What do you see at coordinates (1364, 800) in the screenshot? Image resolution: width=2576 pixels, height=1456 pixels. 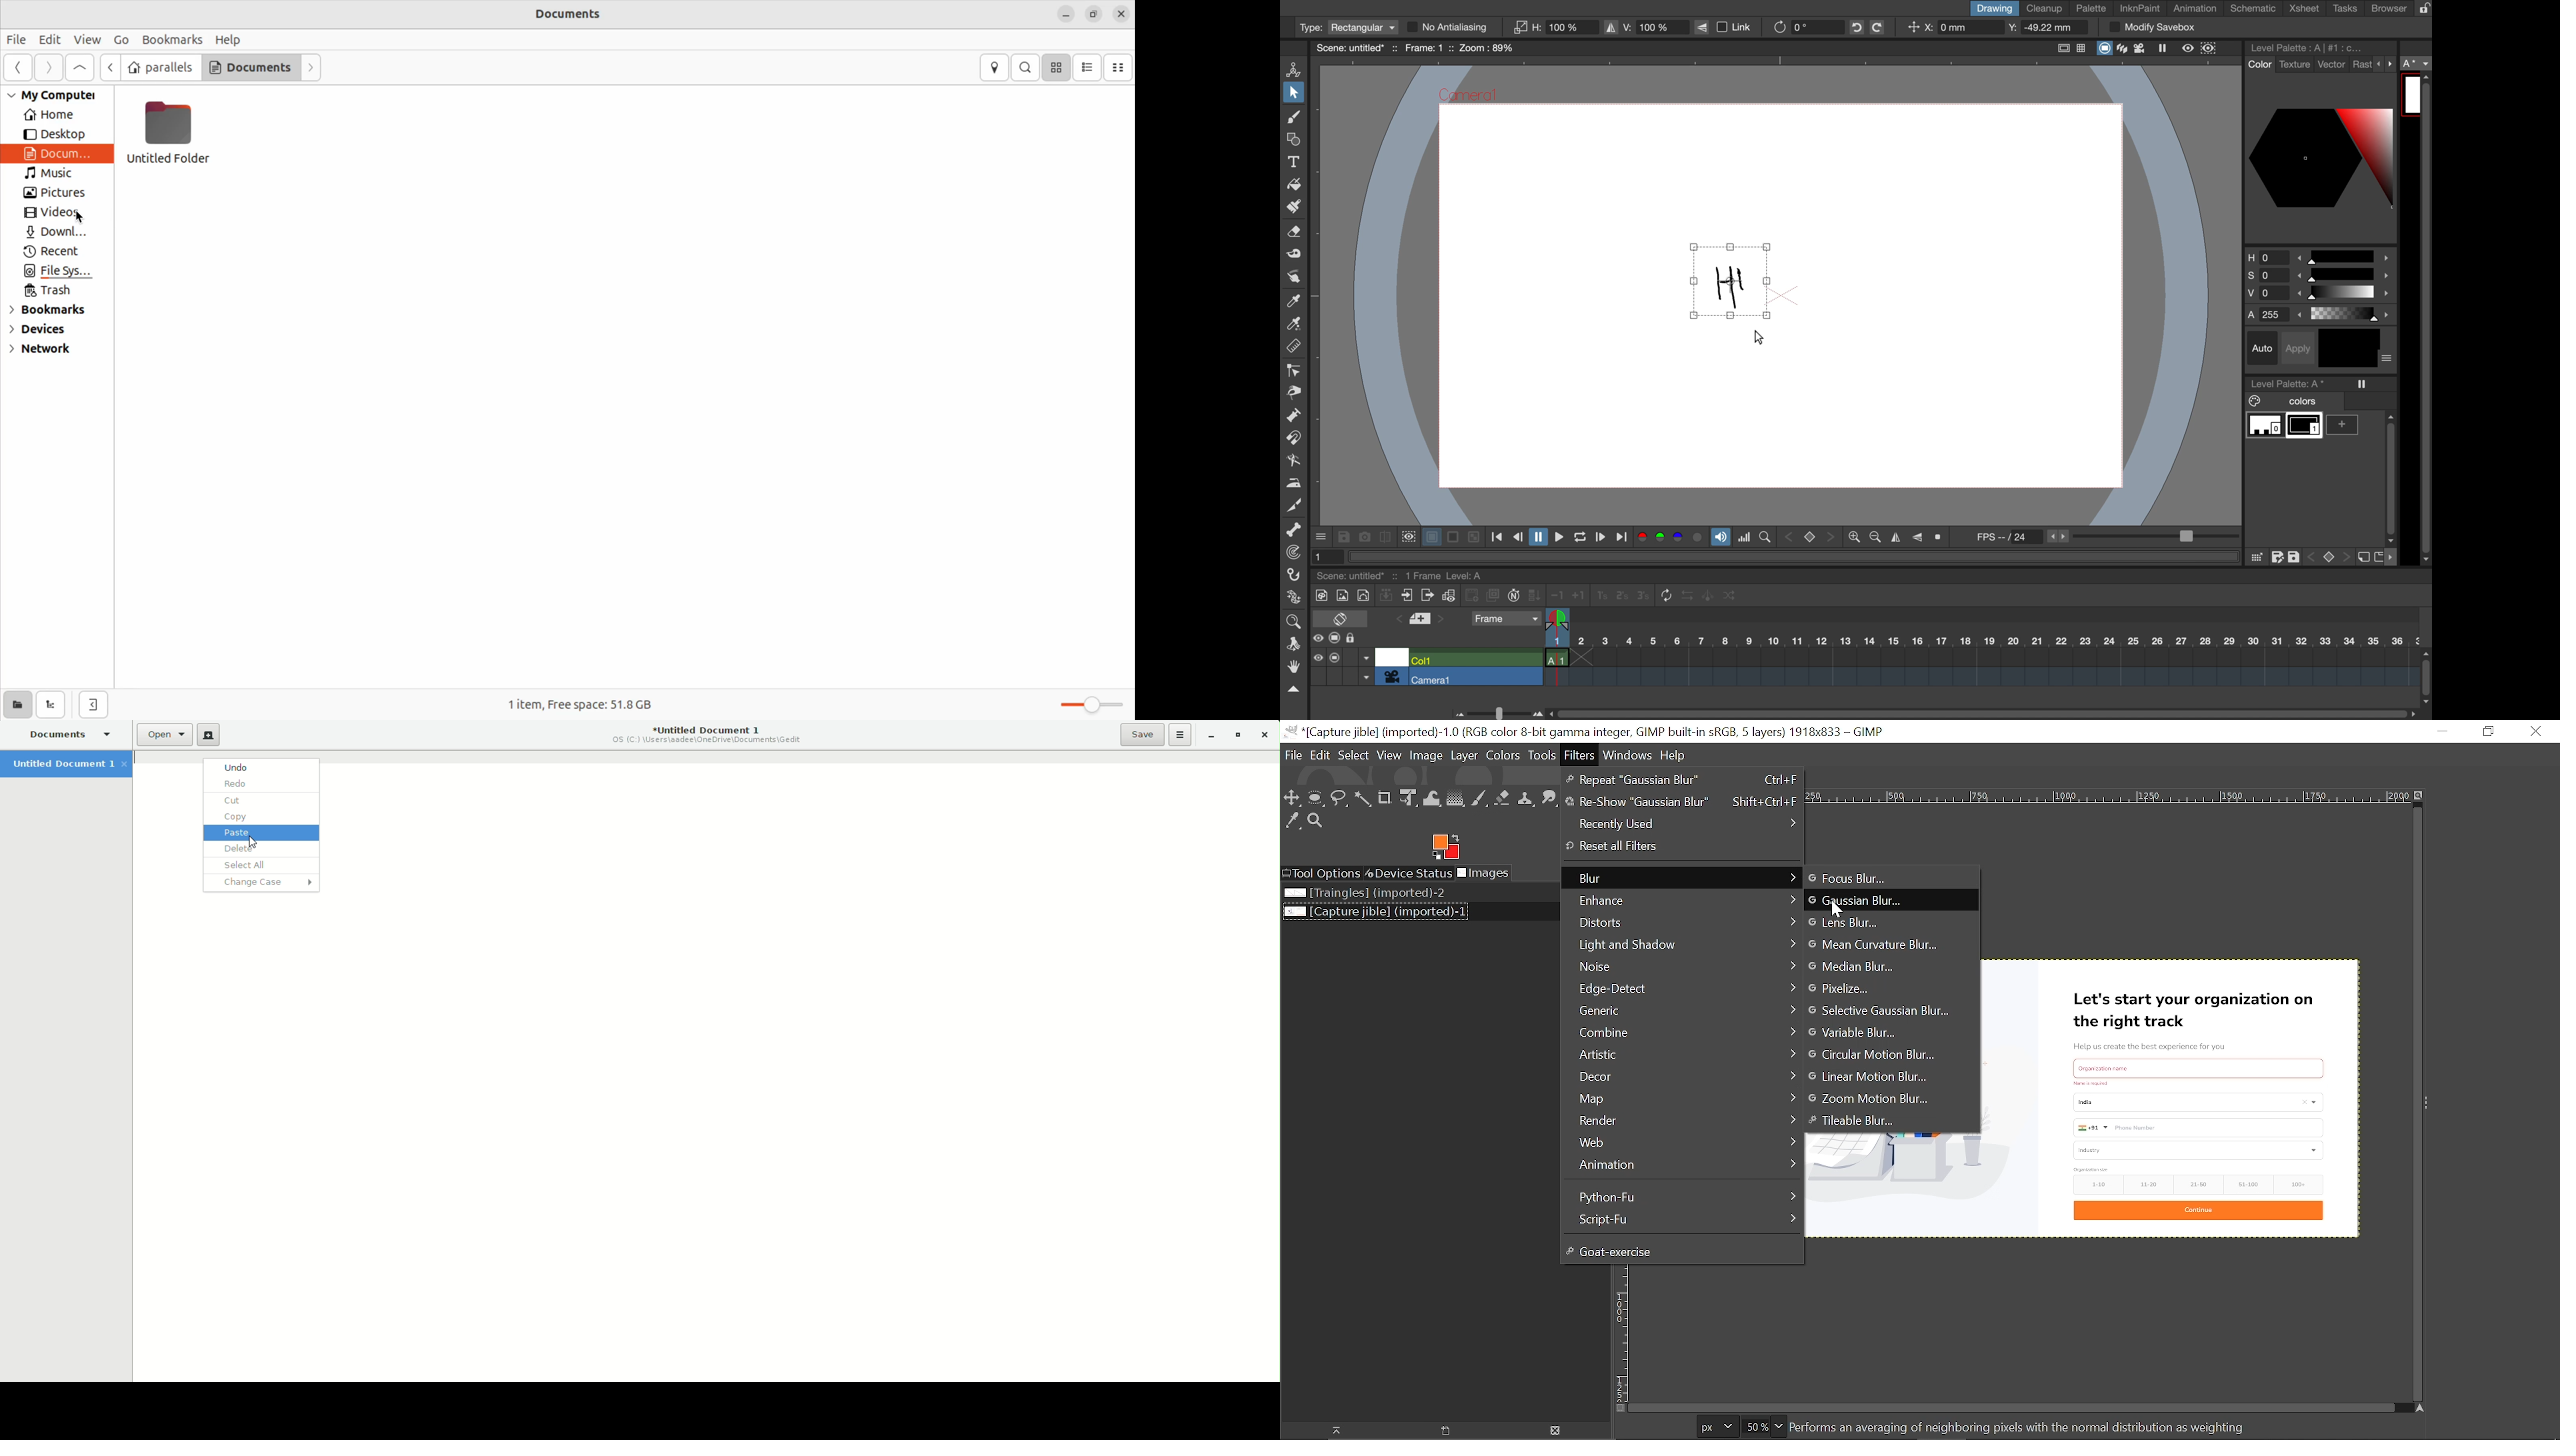 I see `Free select tool` at bounding box center [1364, 800].